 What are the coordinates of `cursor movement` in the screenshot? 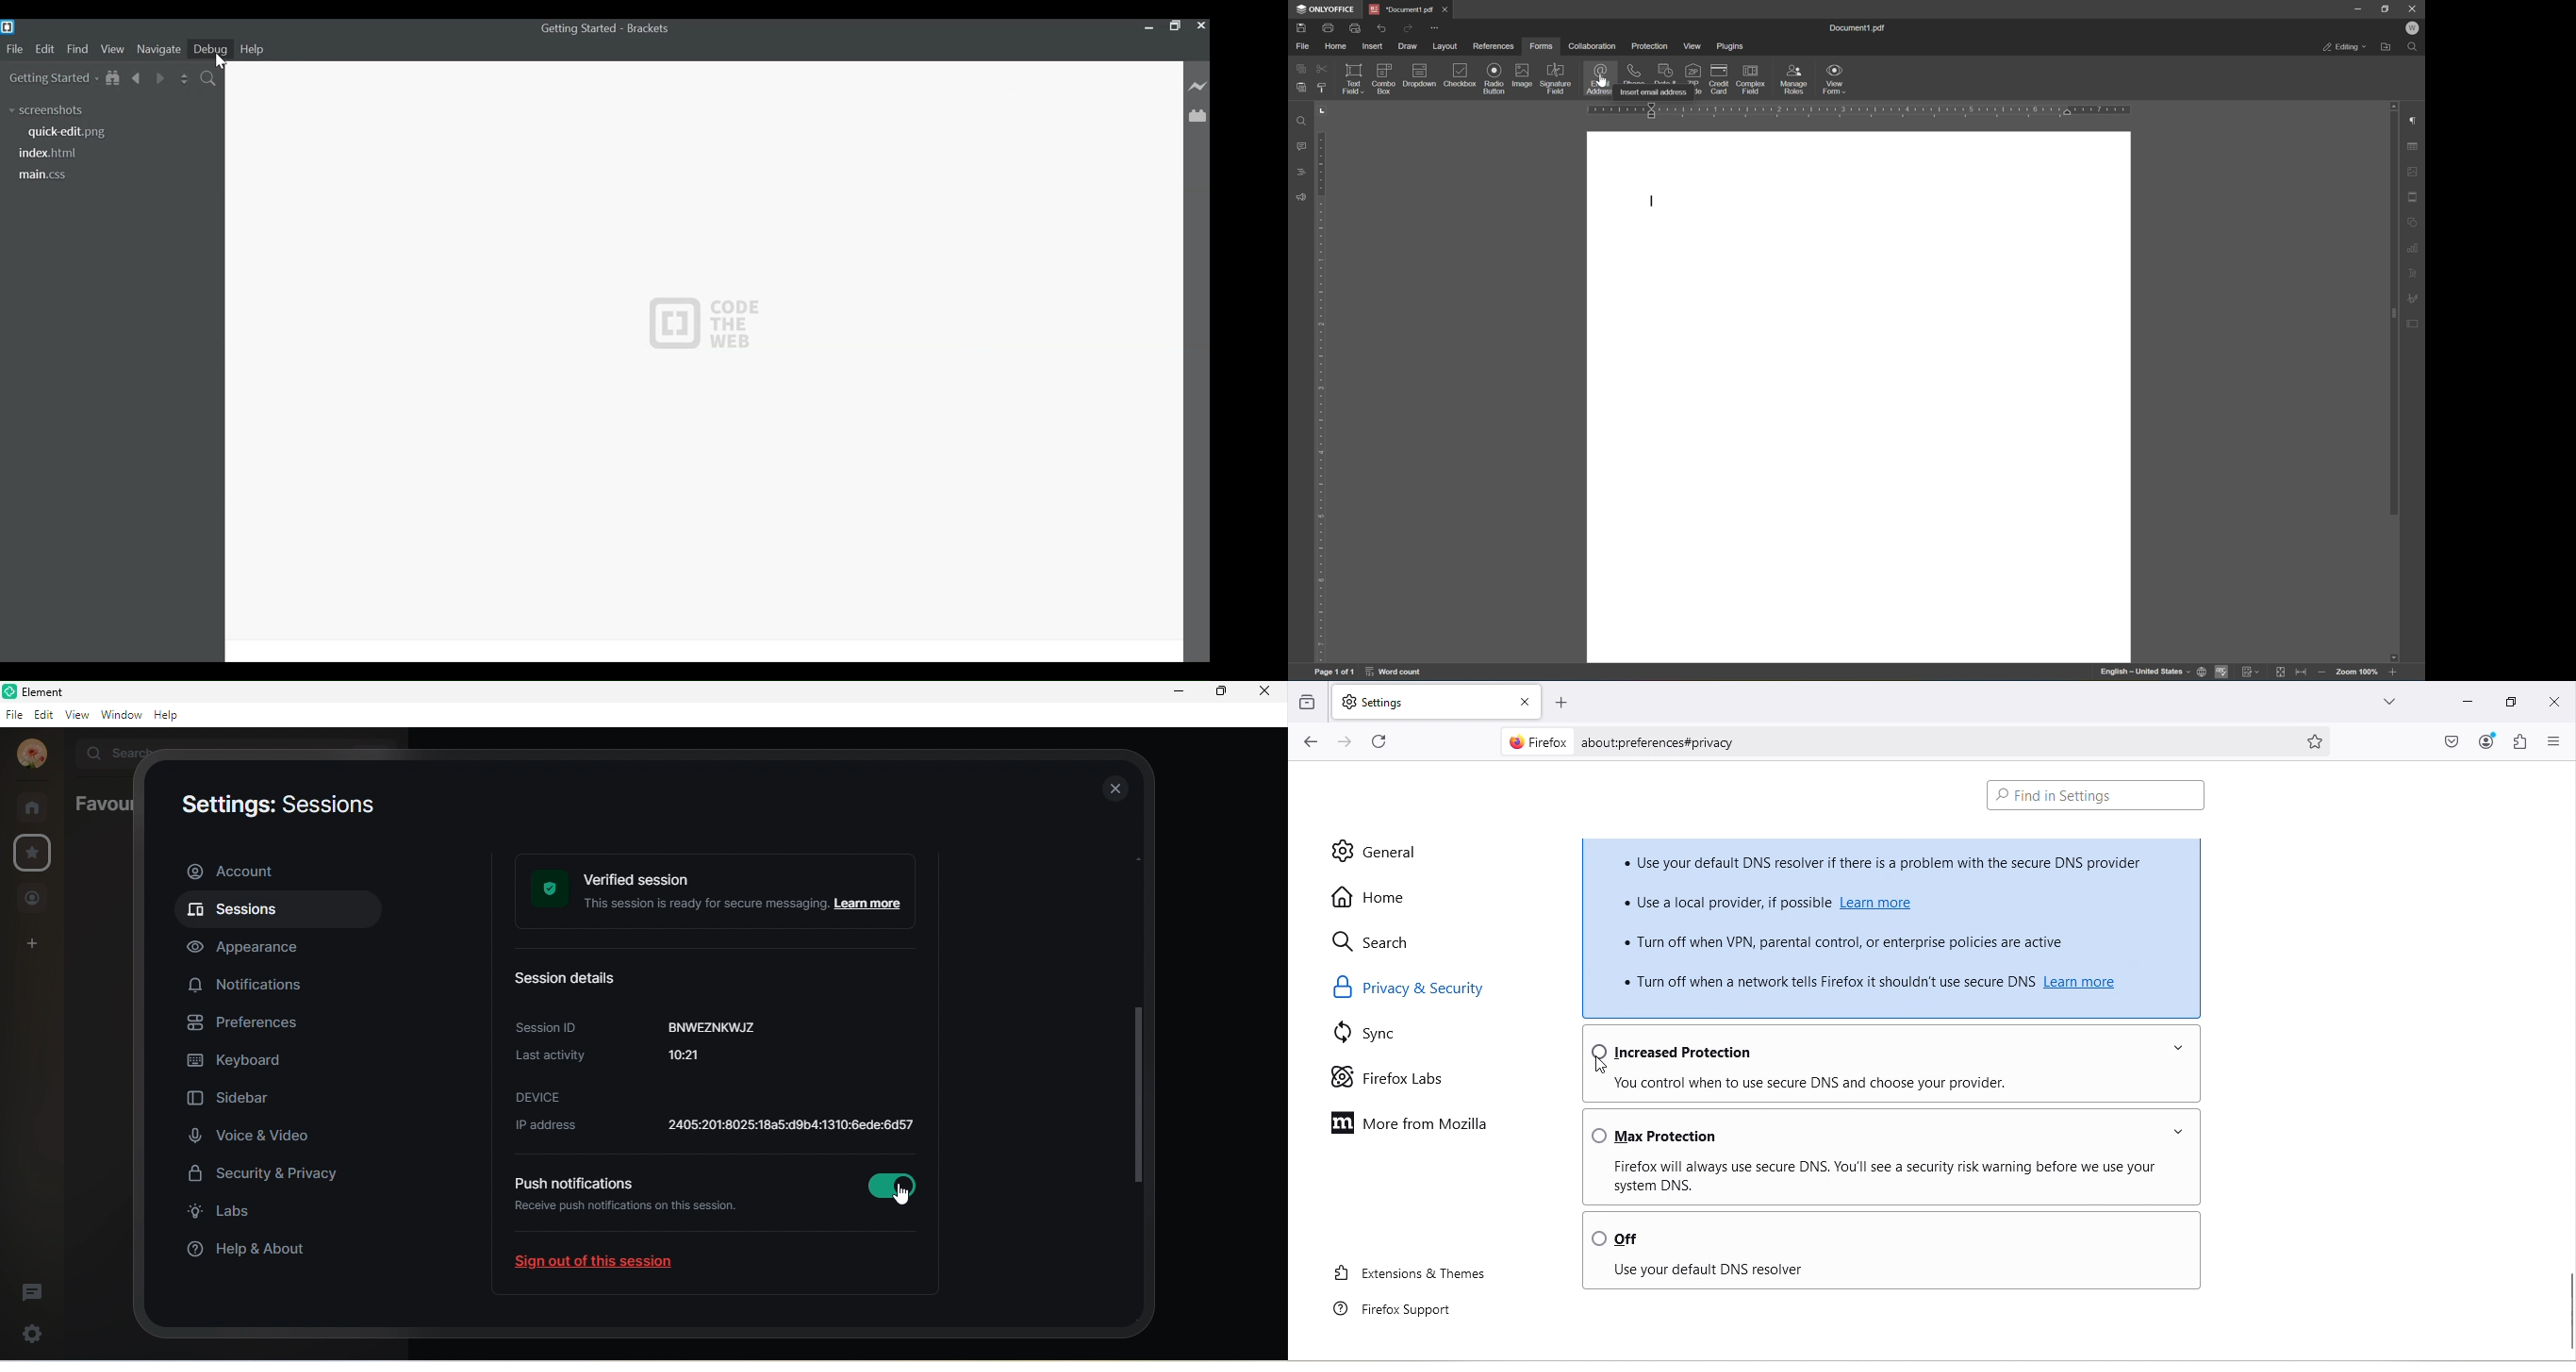 It's located at (904, 1189).